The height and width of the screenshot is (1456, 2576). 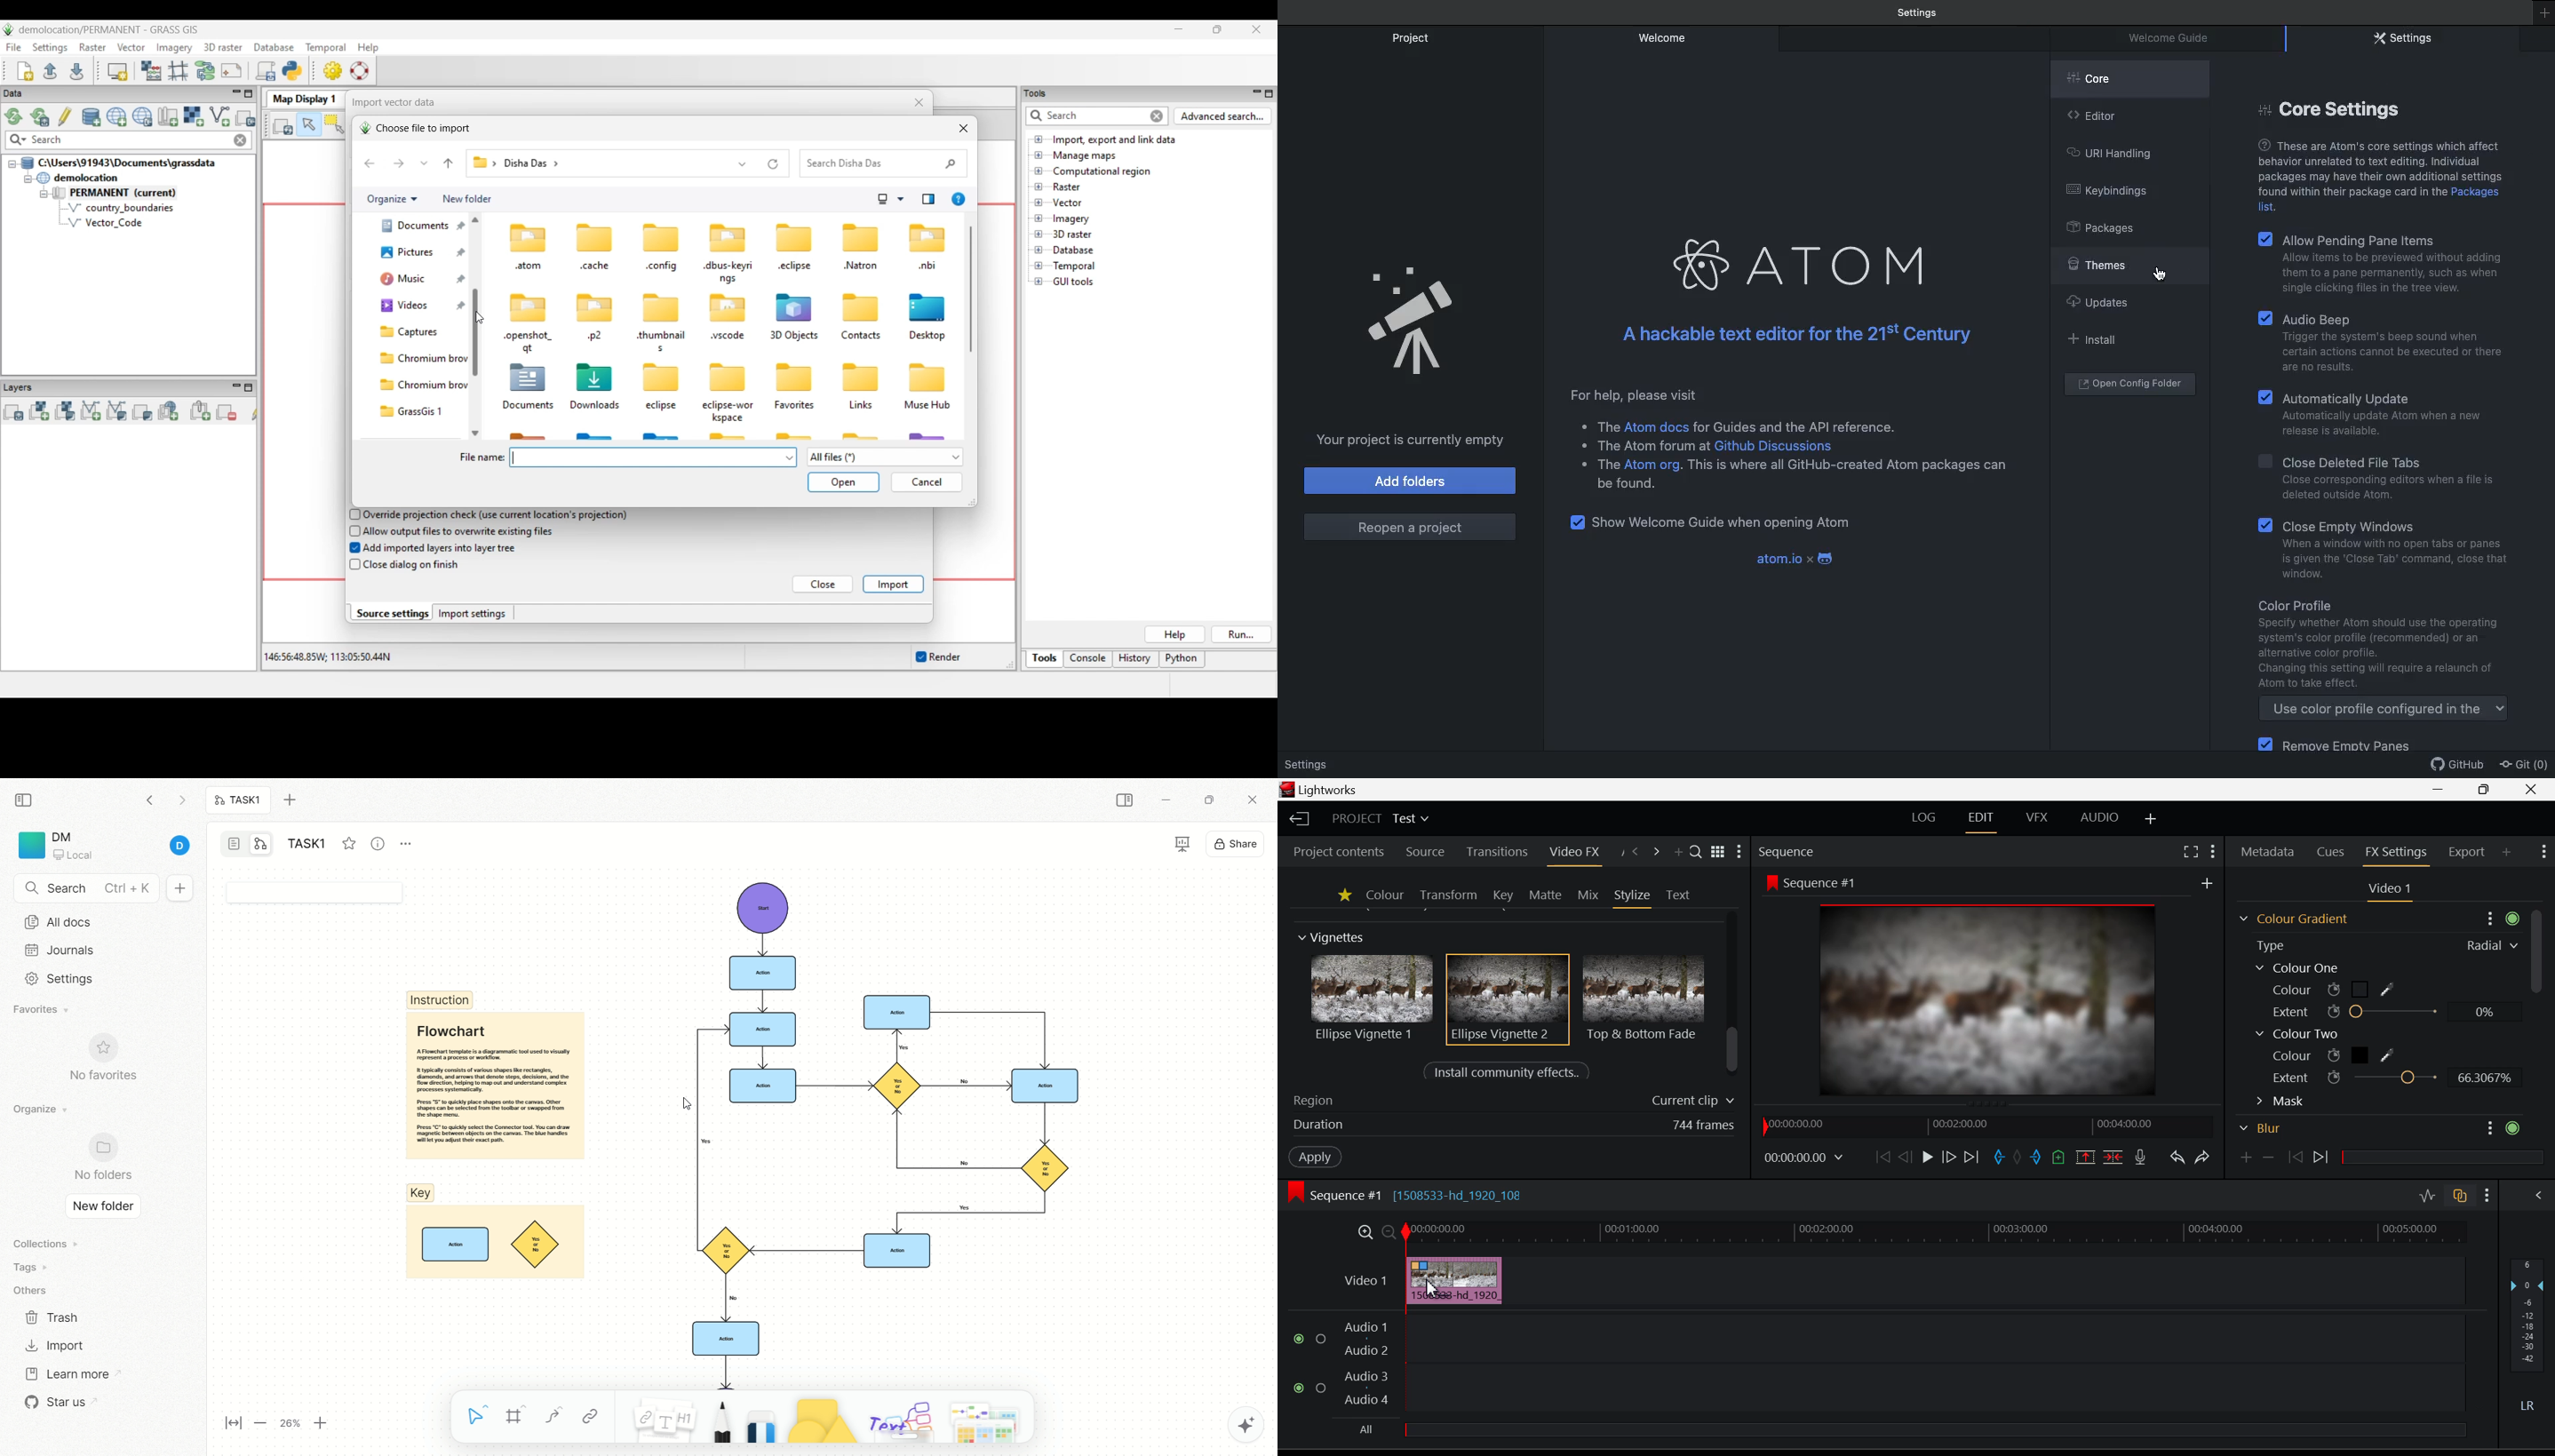 What do you see at coordinates (2384, 945) in the screenshot?
I see `Type Radial v` at bounding box center [2384, 945].